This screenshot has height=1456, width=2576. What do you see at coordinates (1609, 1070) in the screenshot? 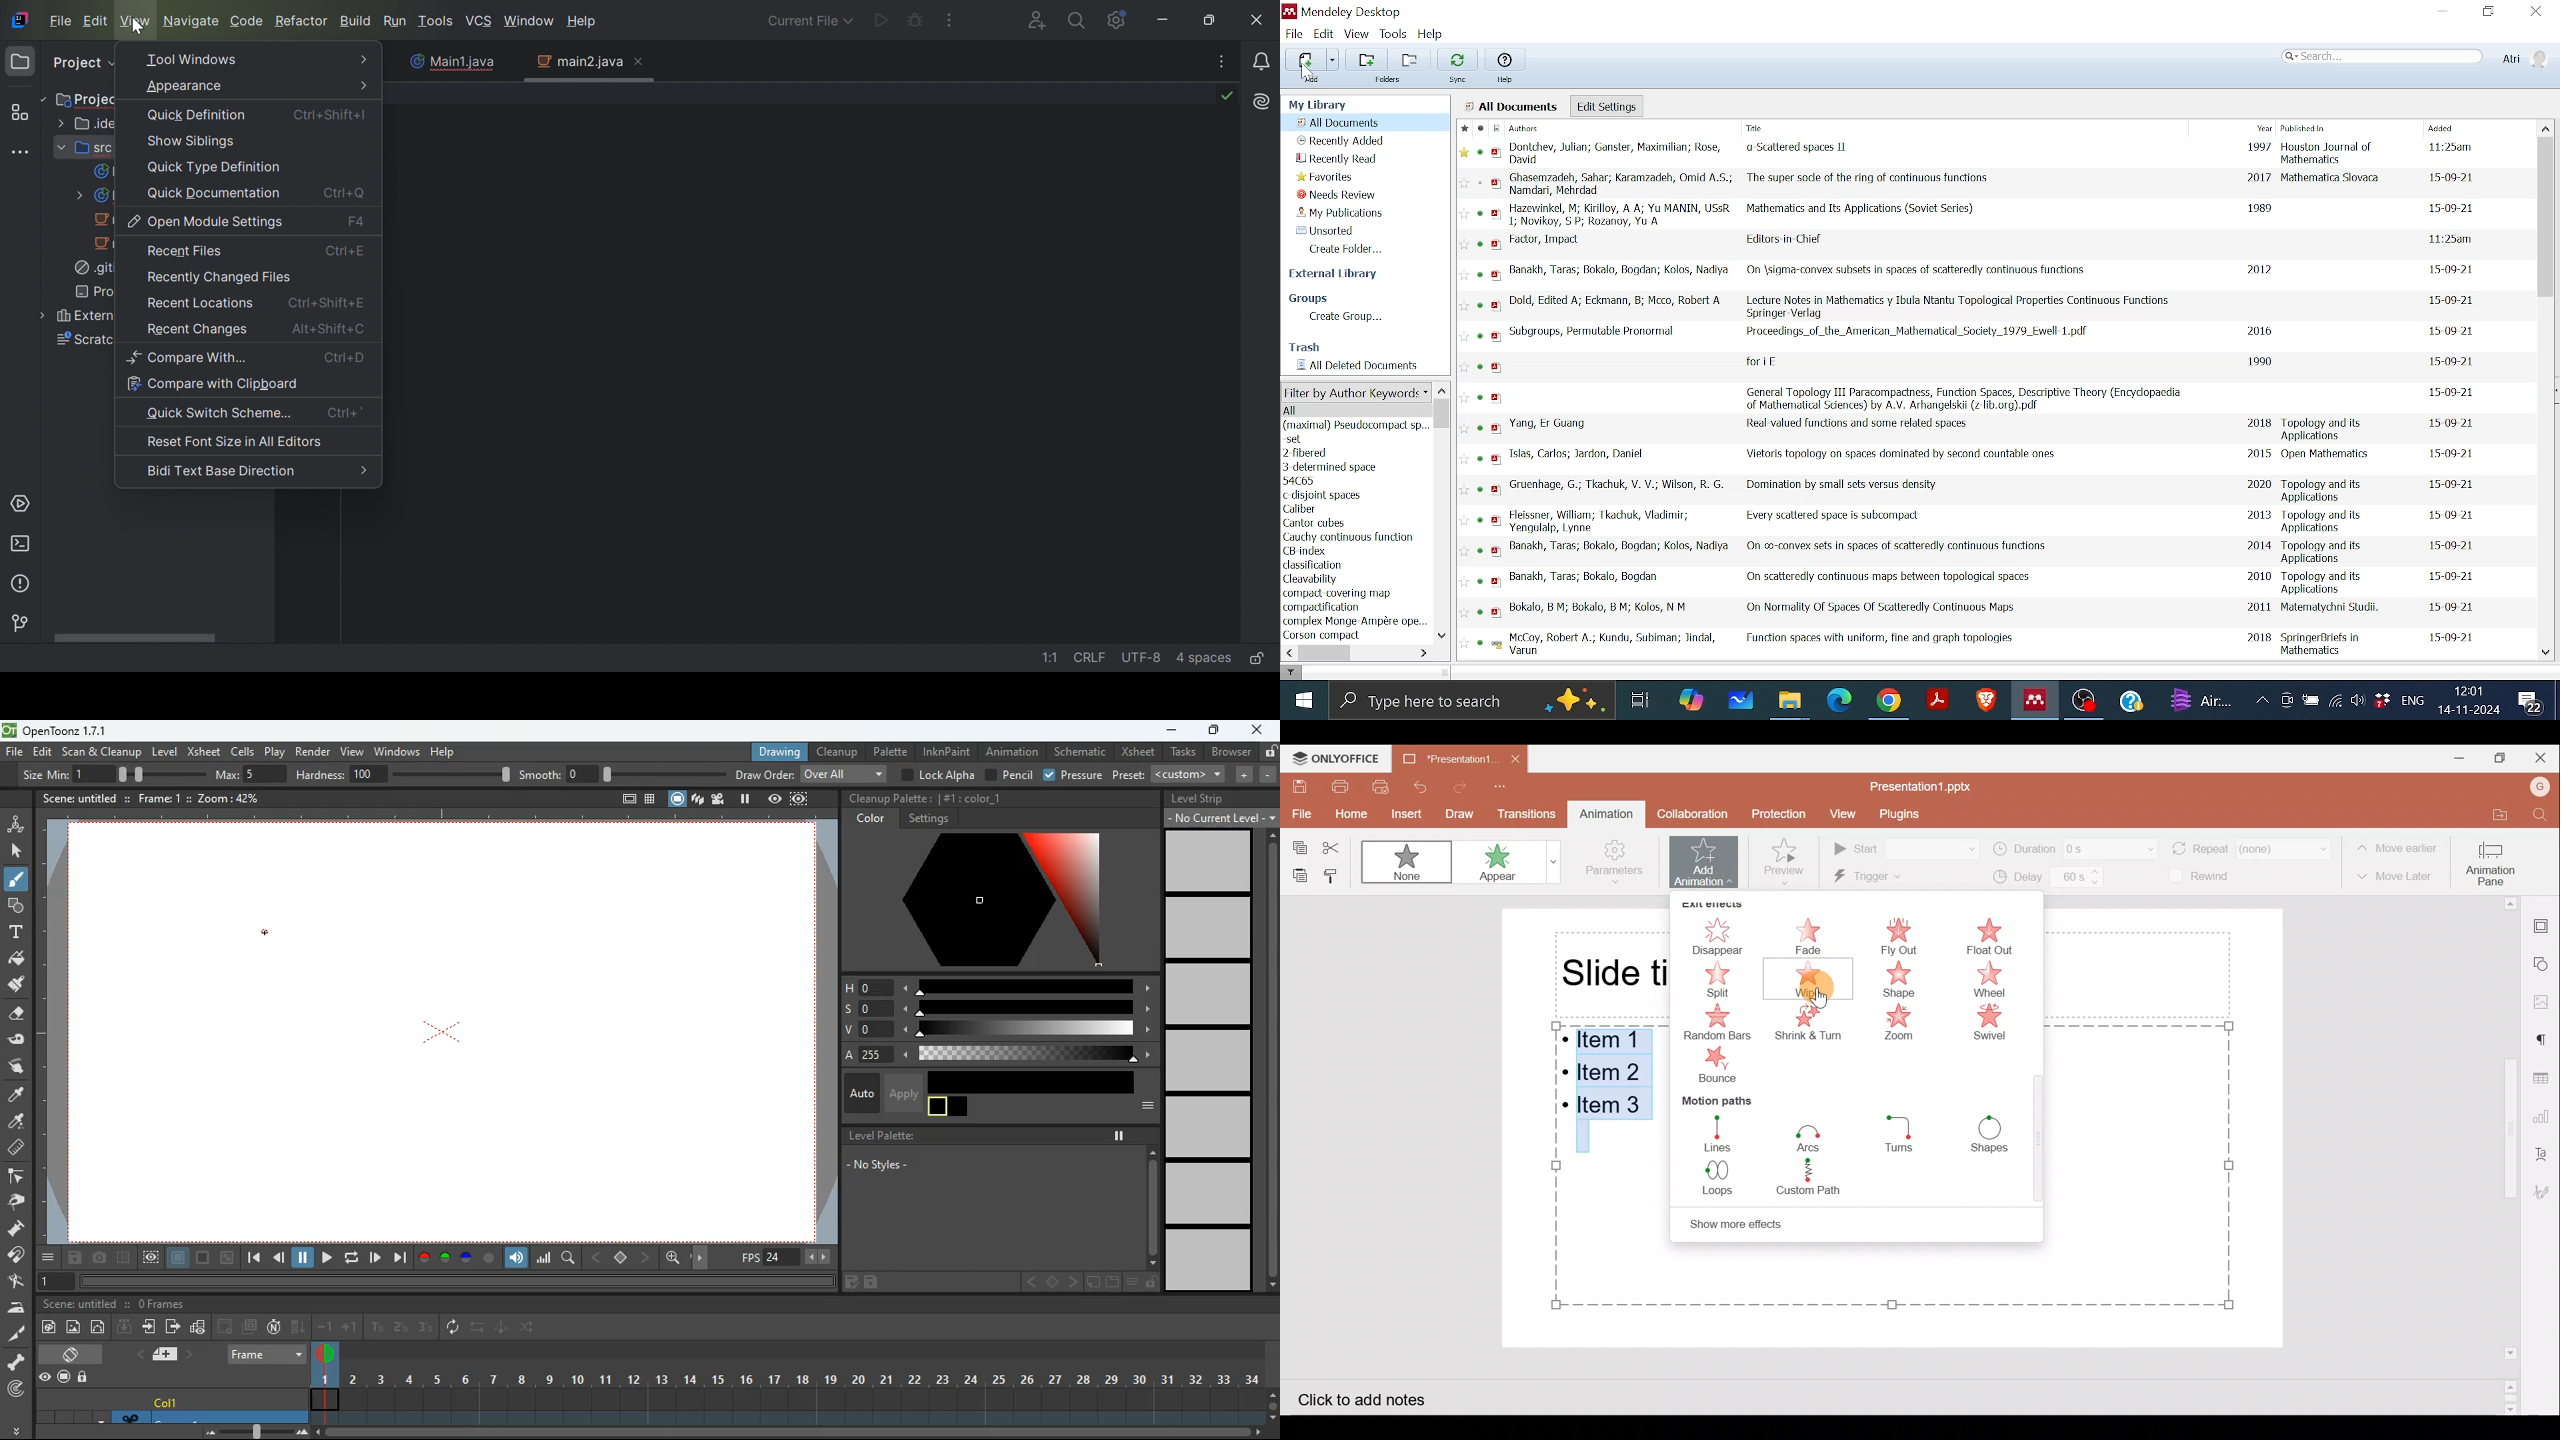
I see `Bulleted Item 2 on the presentation slide` at bounding box center [1609, 1070].